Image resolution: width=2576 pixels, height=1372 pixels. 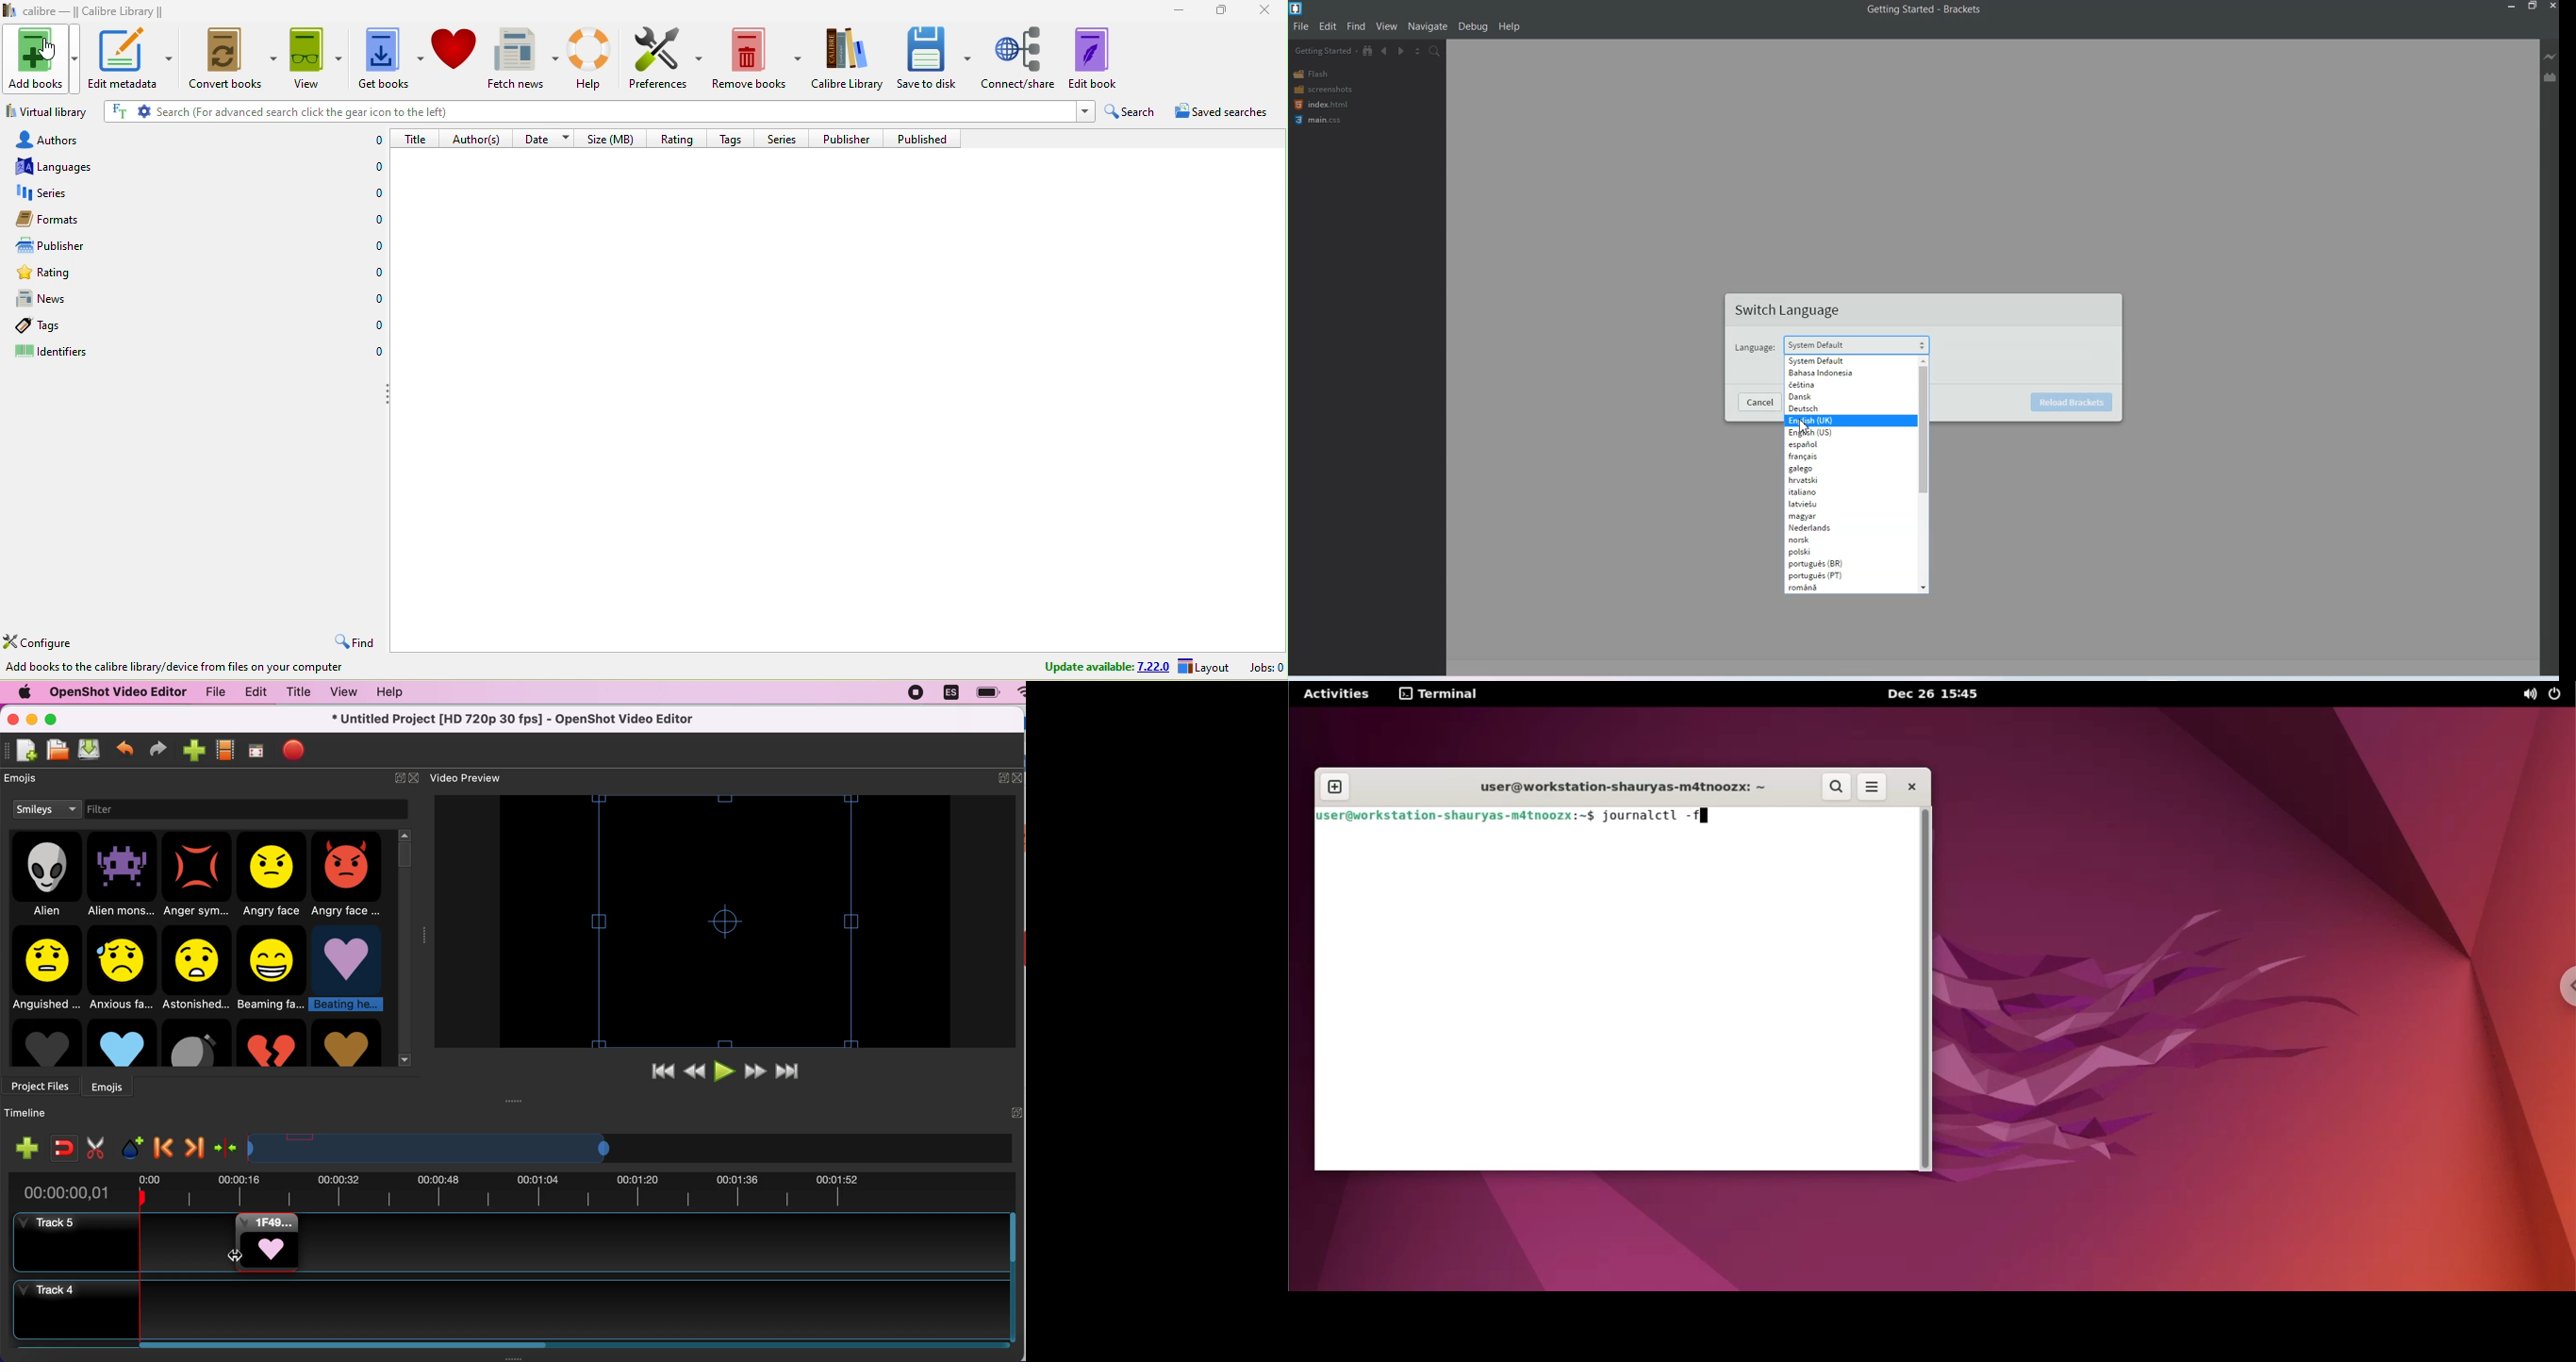 What do you see at coordinates (850, 59) in the screenshot?
I see `calibre library` at bounding box center [850, 59].